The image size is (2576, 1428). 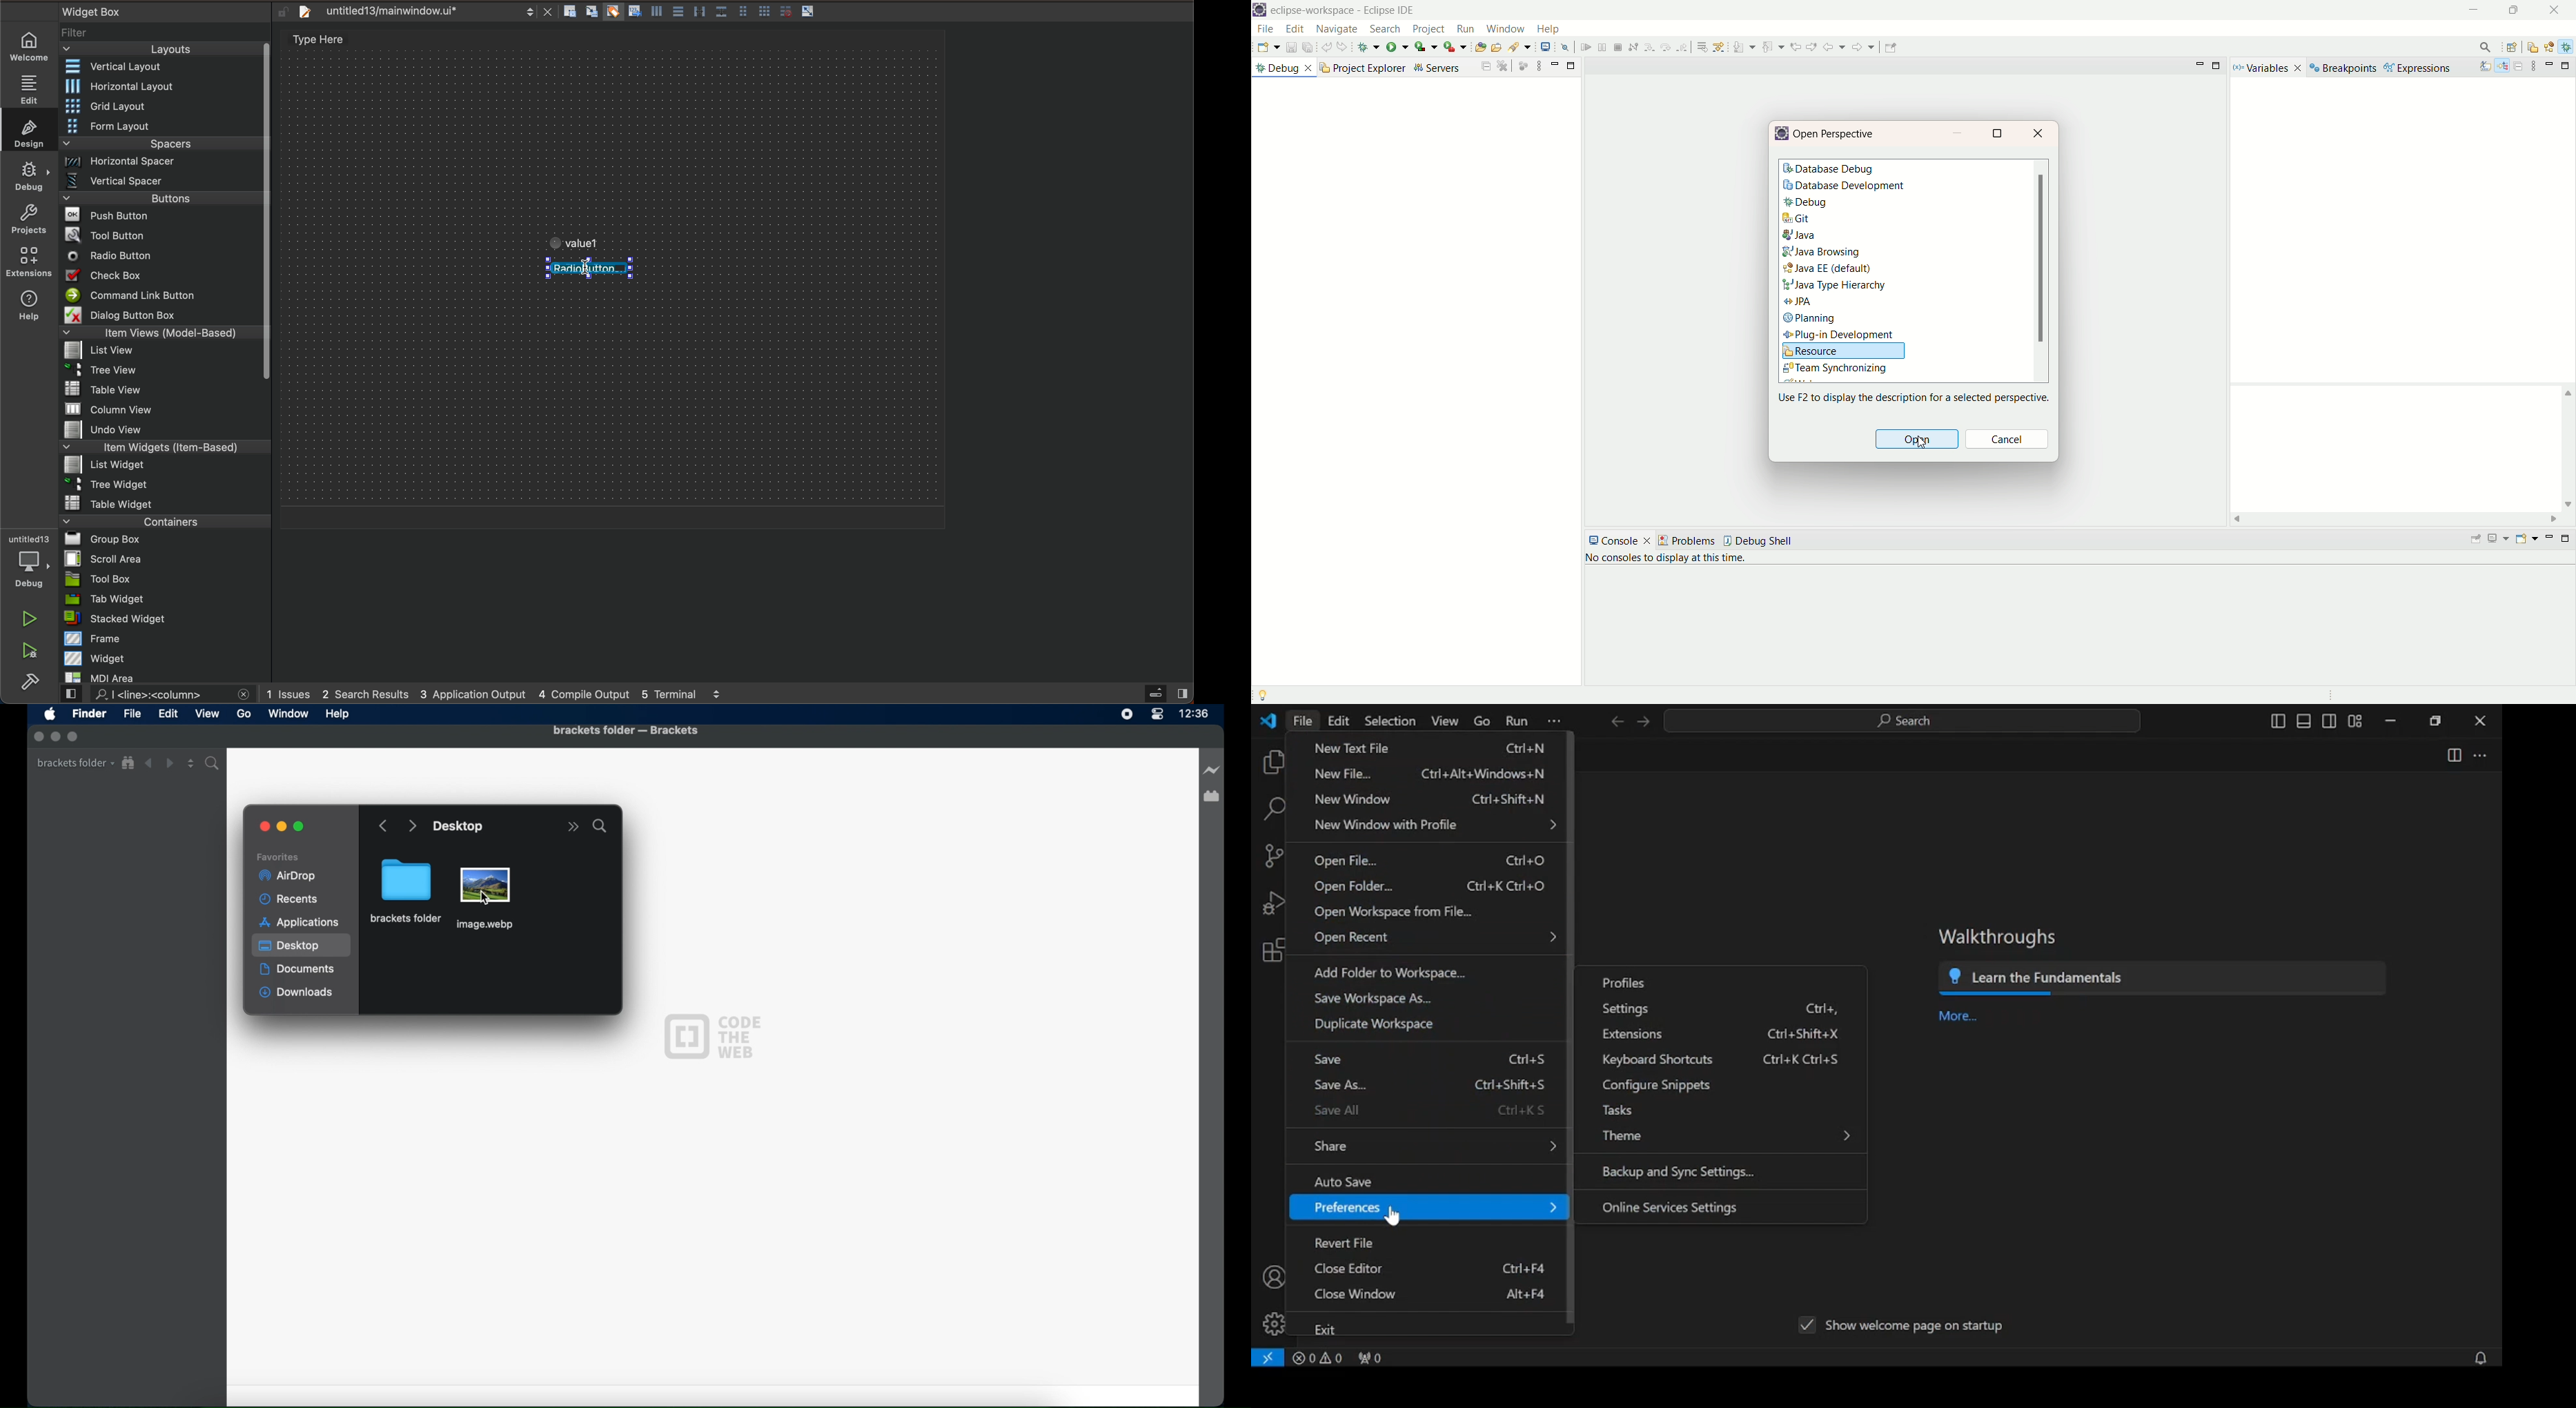 What do you see at coordinates (422, 12) in the screenshot?
I see `file tab` at bounding box center [422, 12].